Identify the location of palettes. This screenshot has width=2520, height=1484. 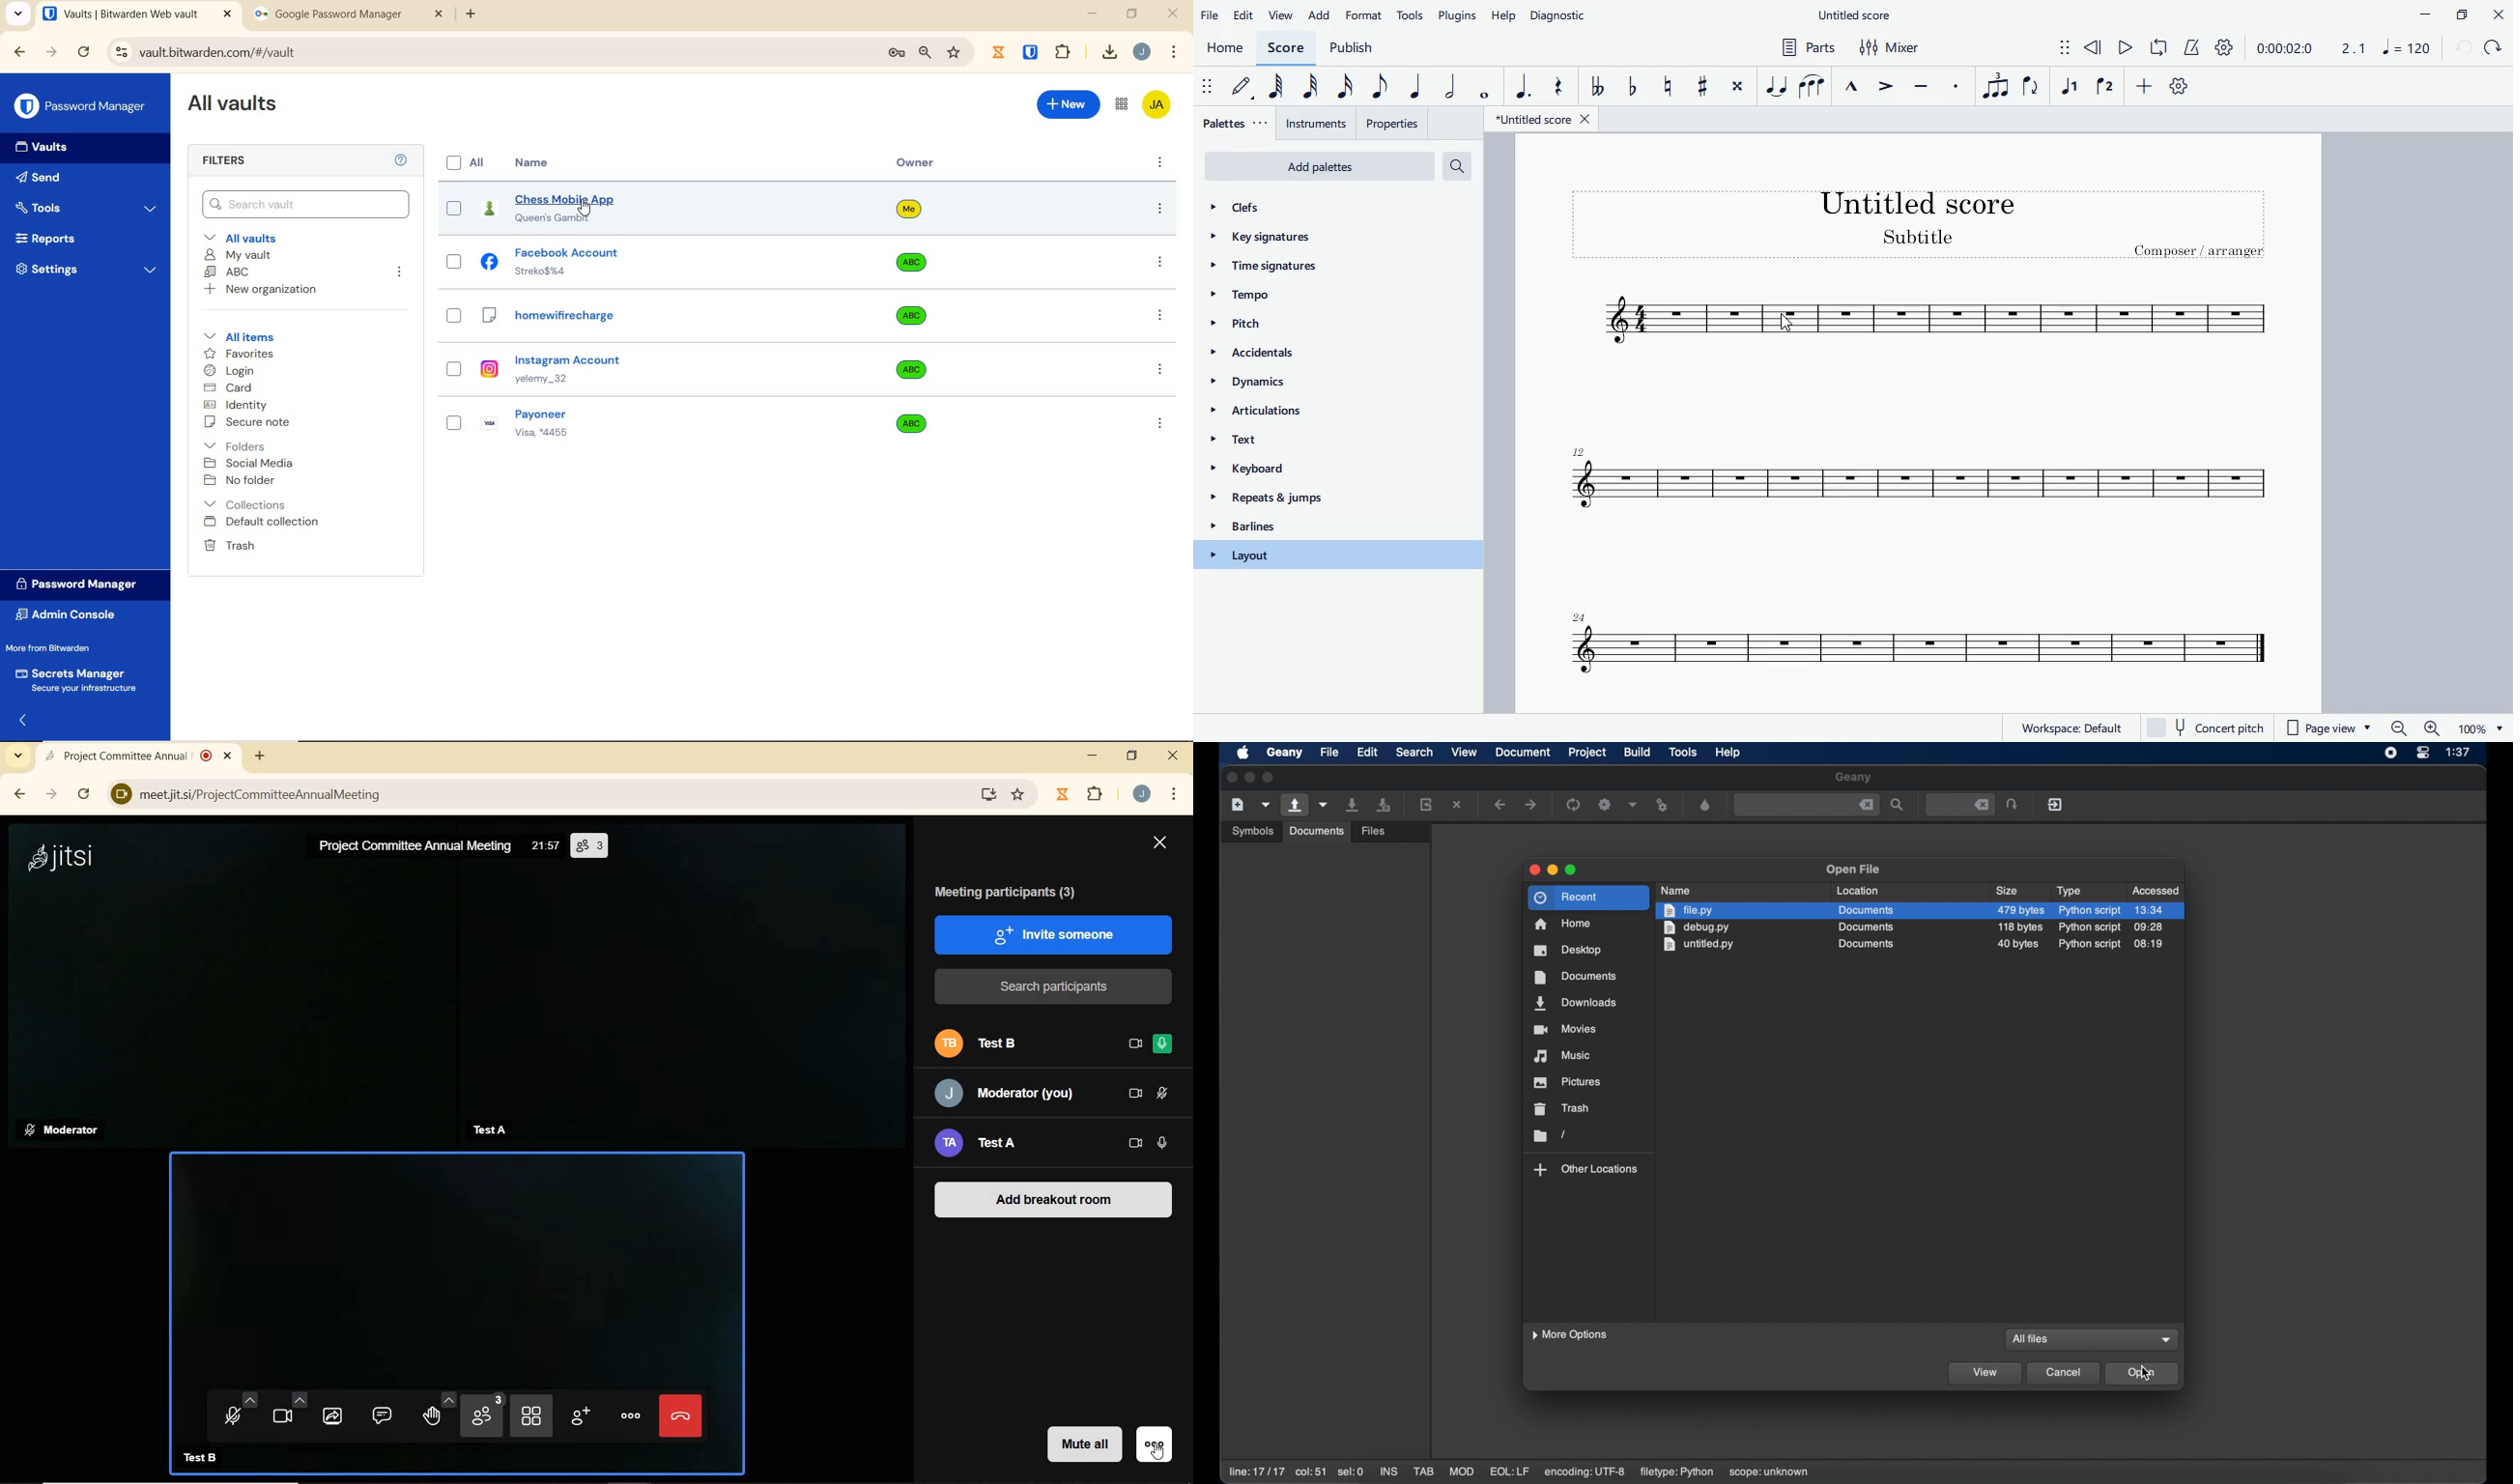
(1237, 125).